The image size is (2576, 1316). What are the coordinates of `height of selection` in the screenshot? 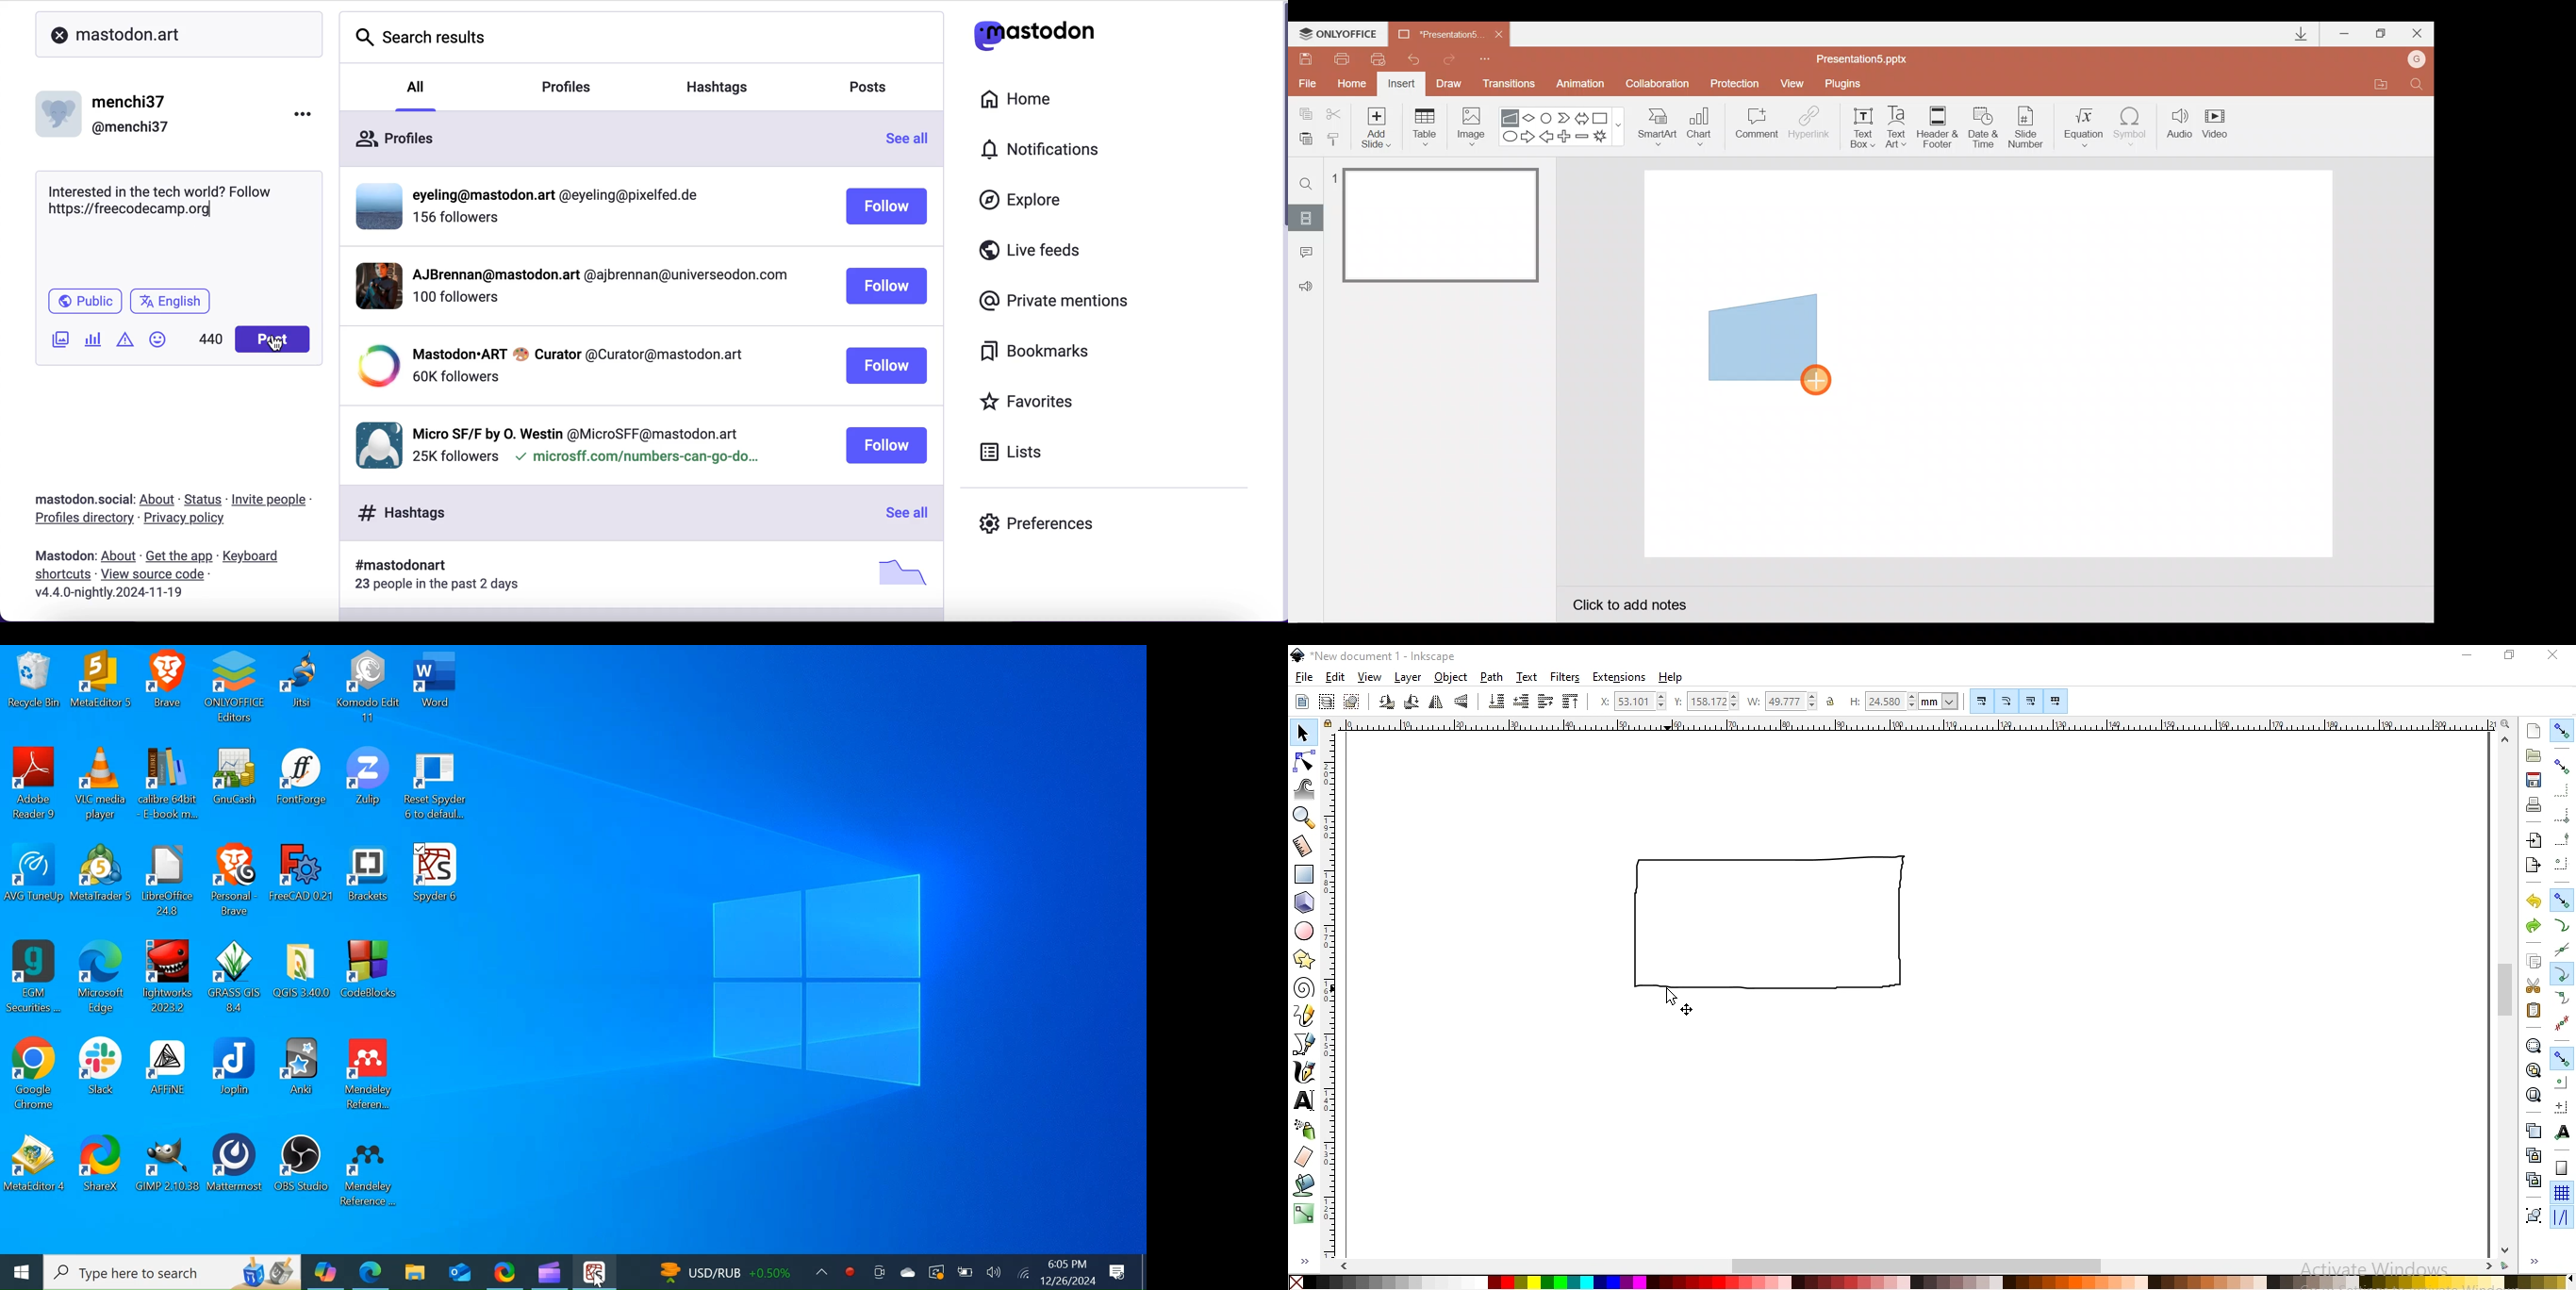 It's located at (1902, 700).